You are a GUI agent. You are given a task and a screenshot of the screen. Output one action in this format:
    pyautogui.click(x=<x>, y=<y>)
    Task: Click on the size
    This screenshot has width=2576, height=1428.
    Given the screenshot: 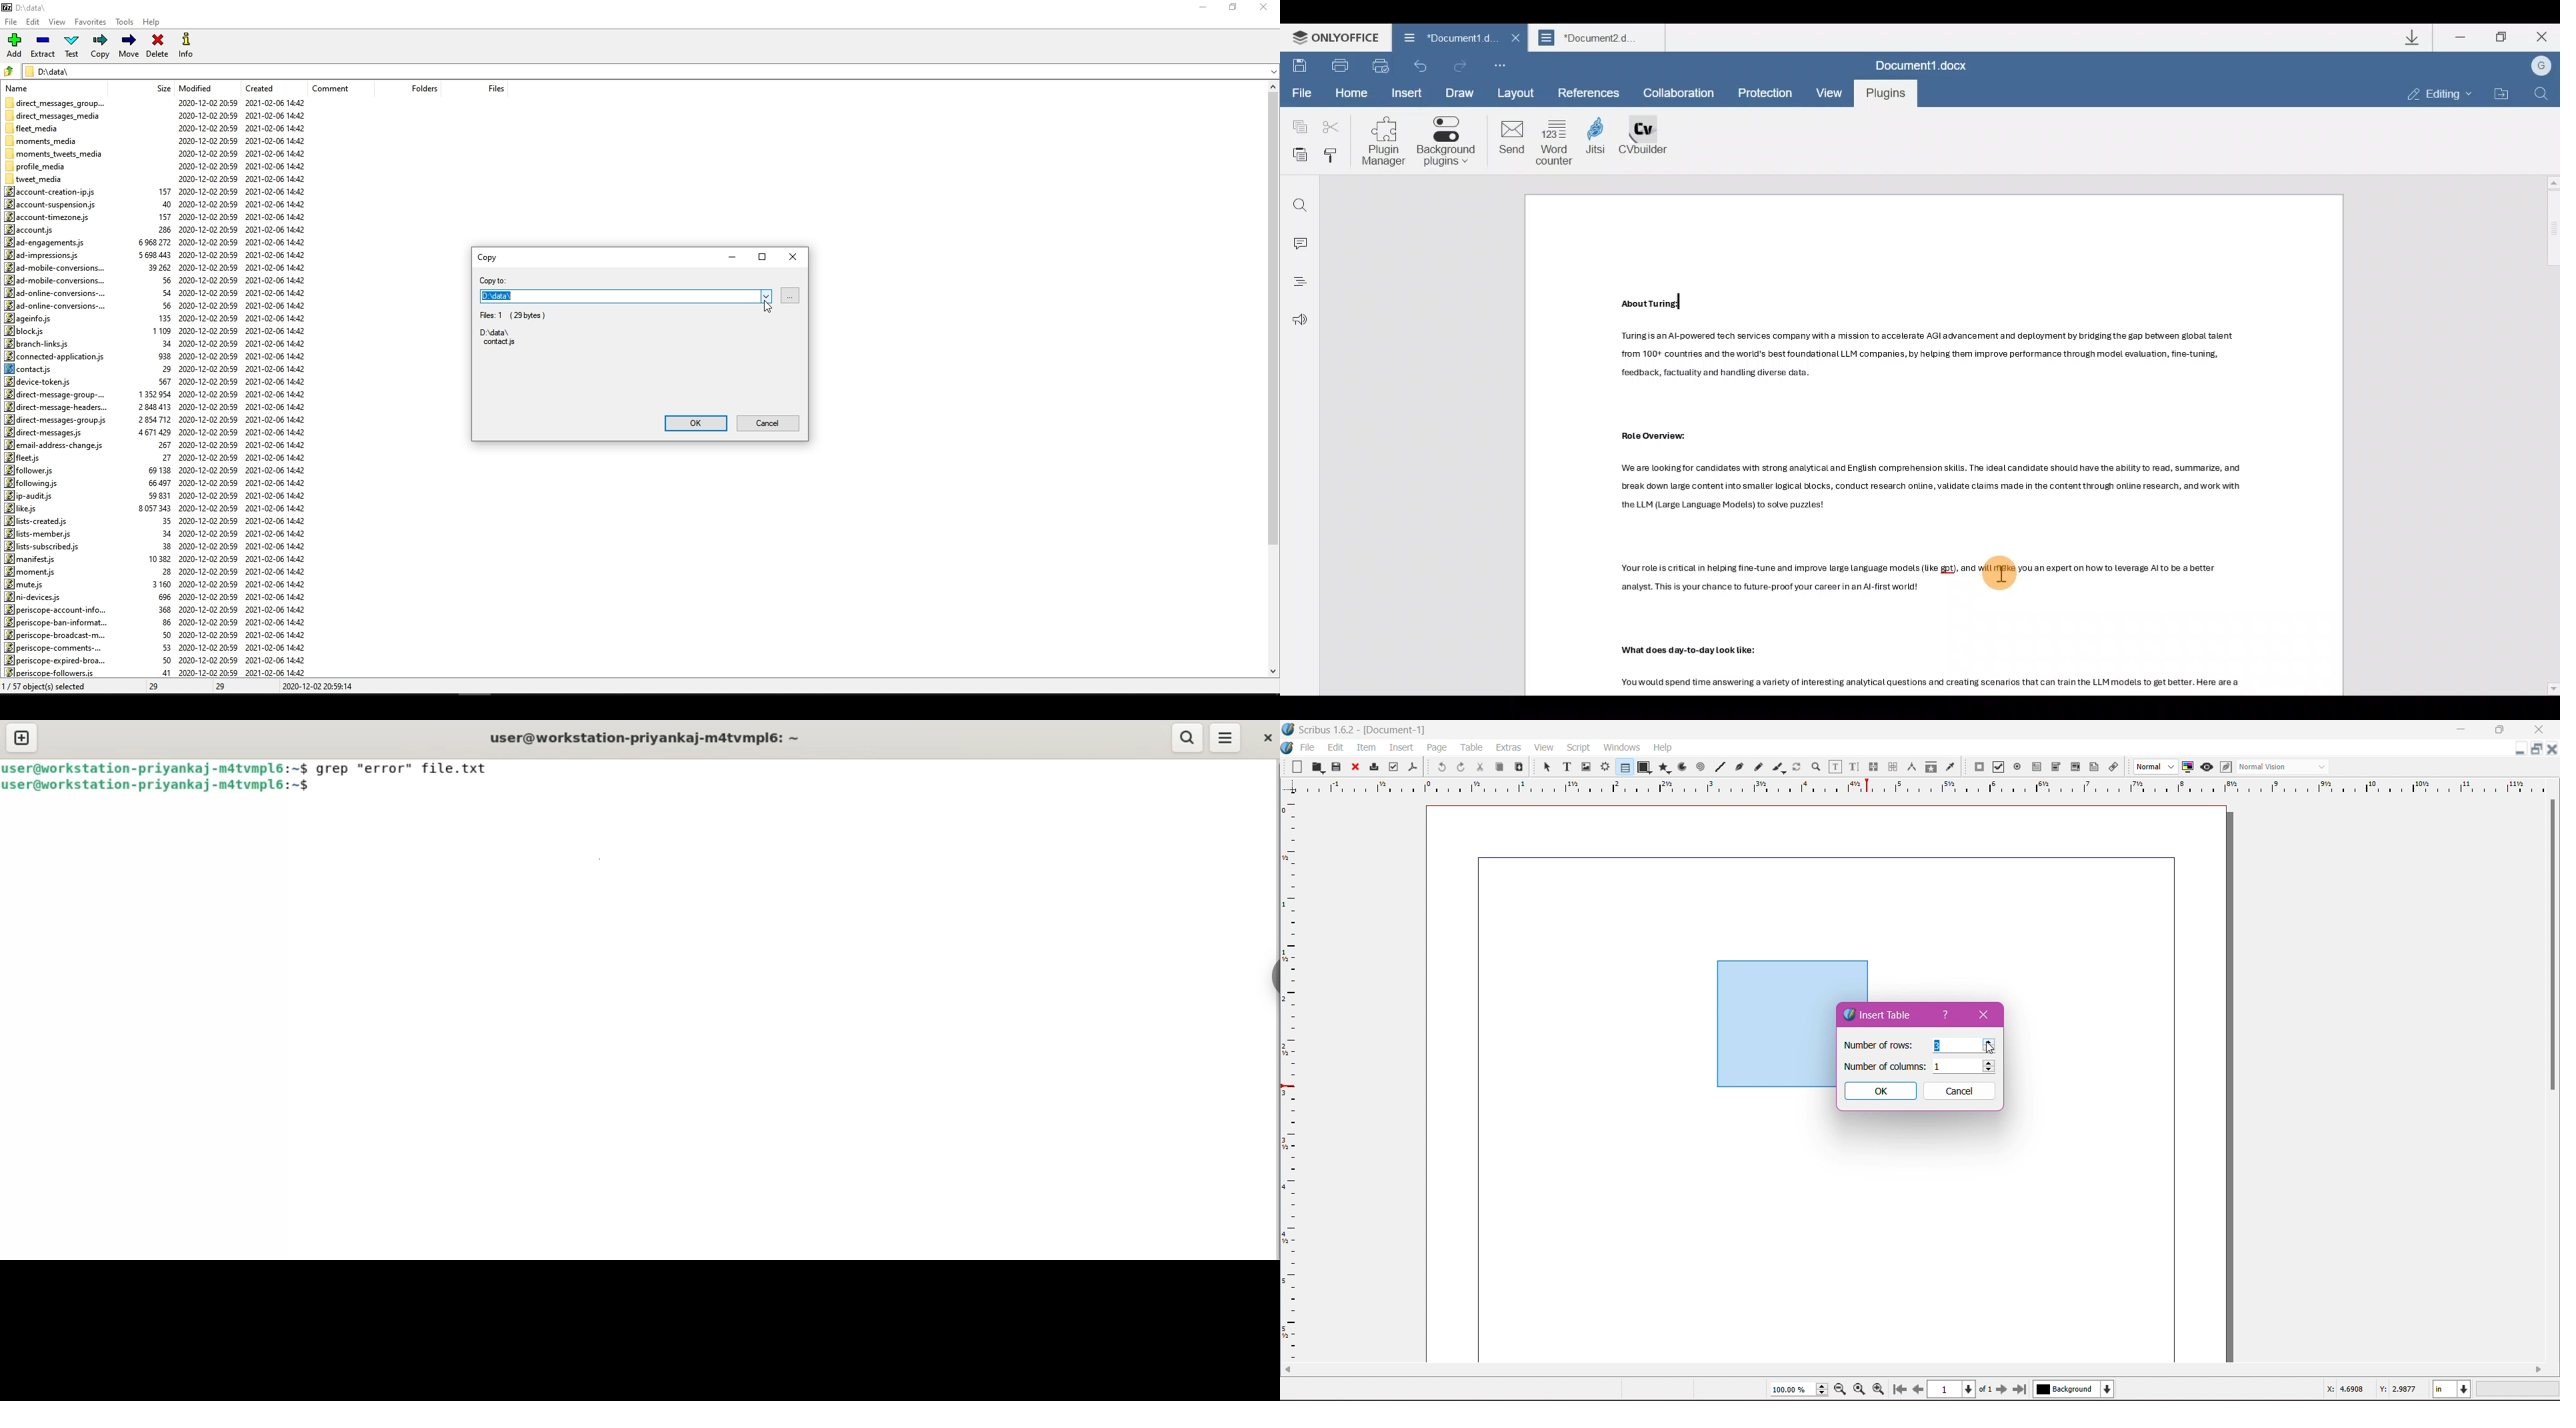 What is the action you would take?
    pyautogui.click(x=157, y=421)
    